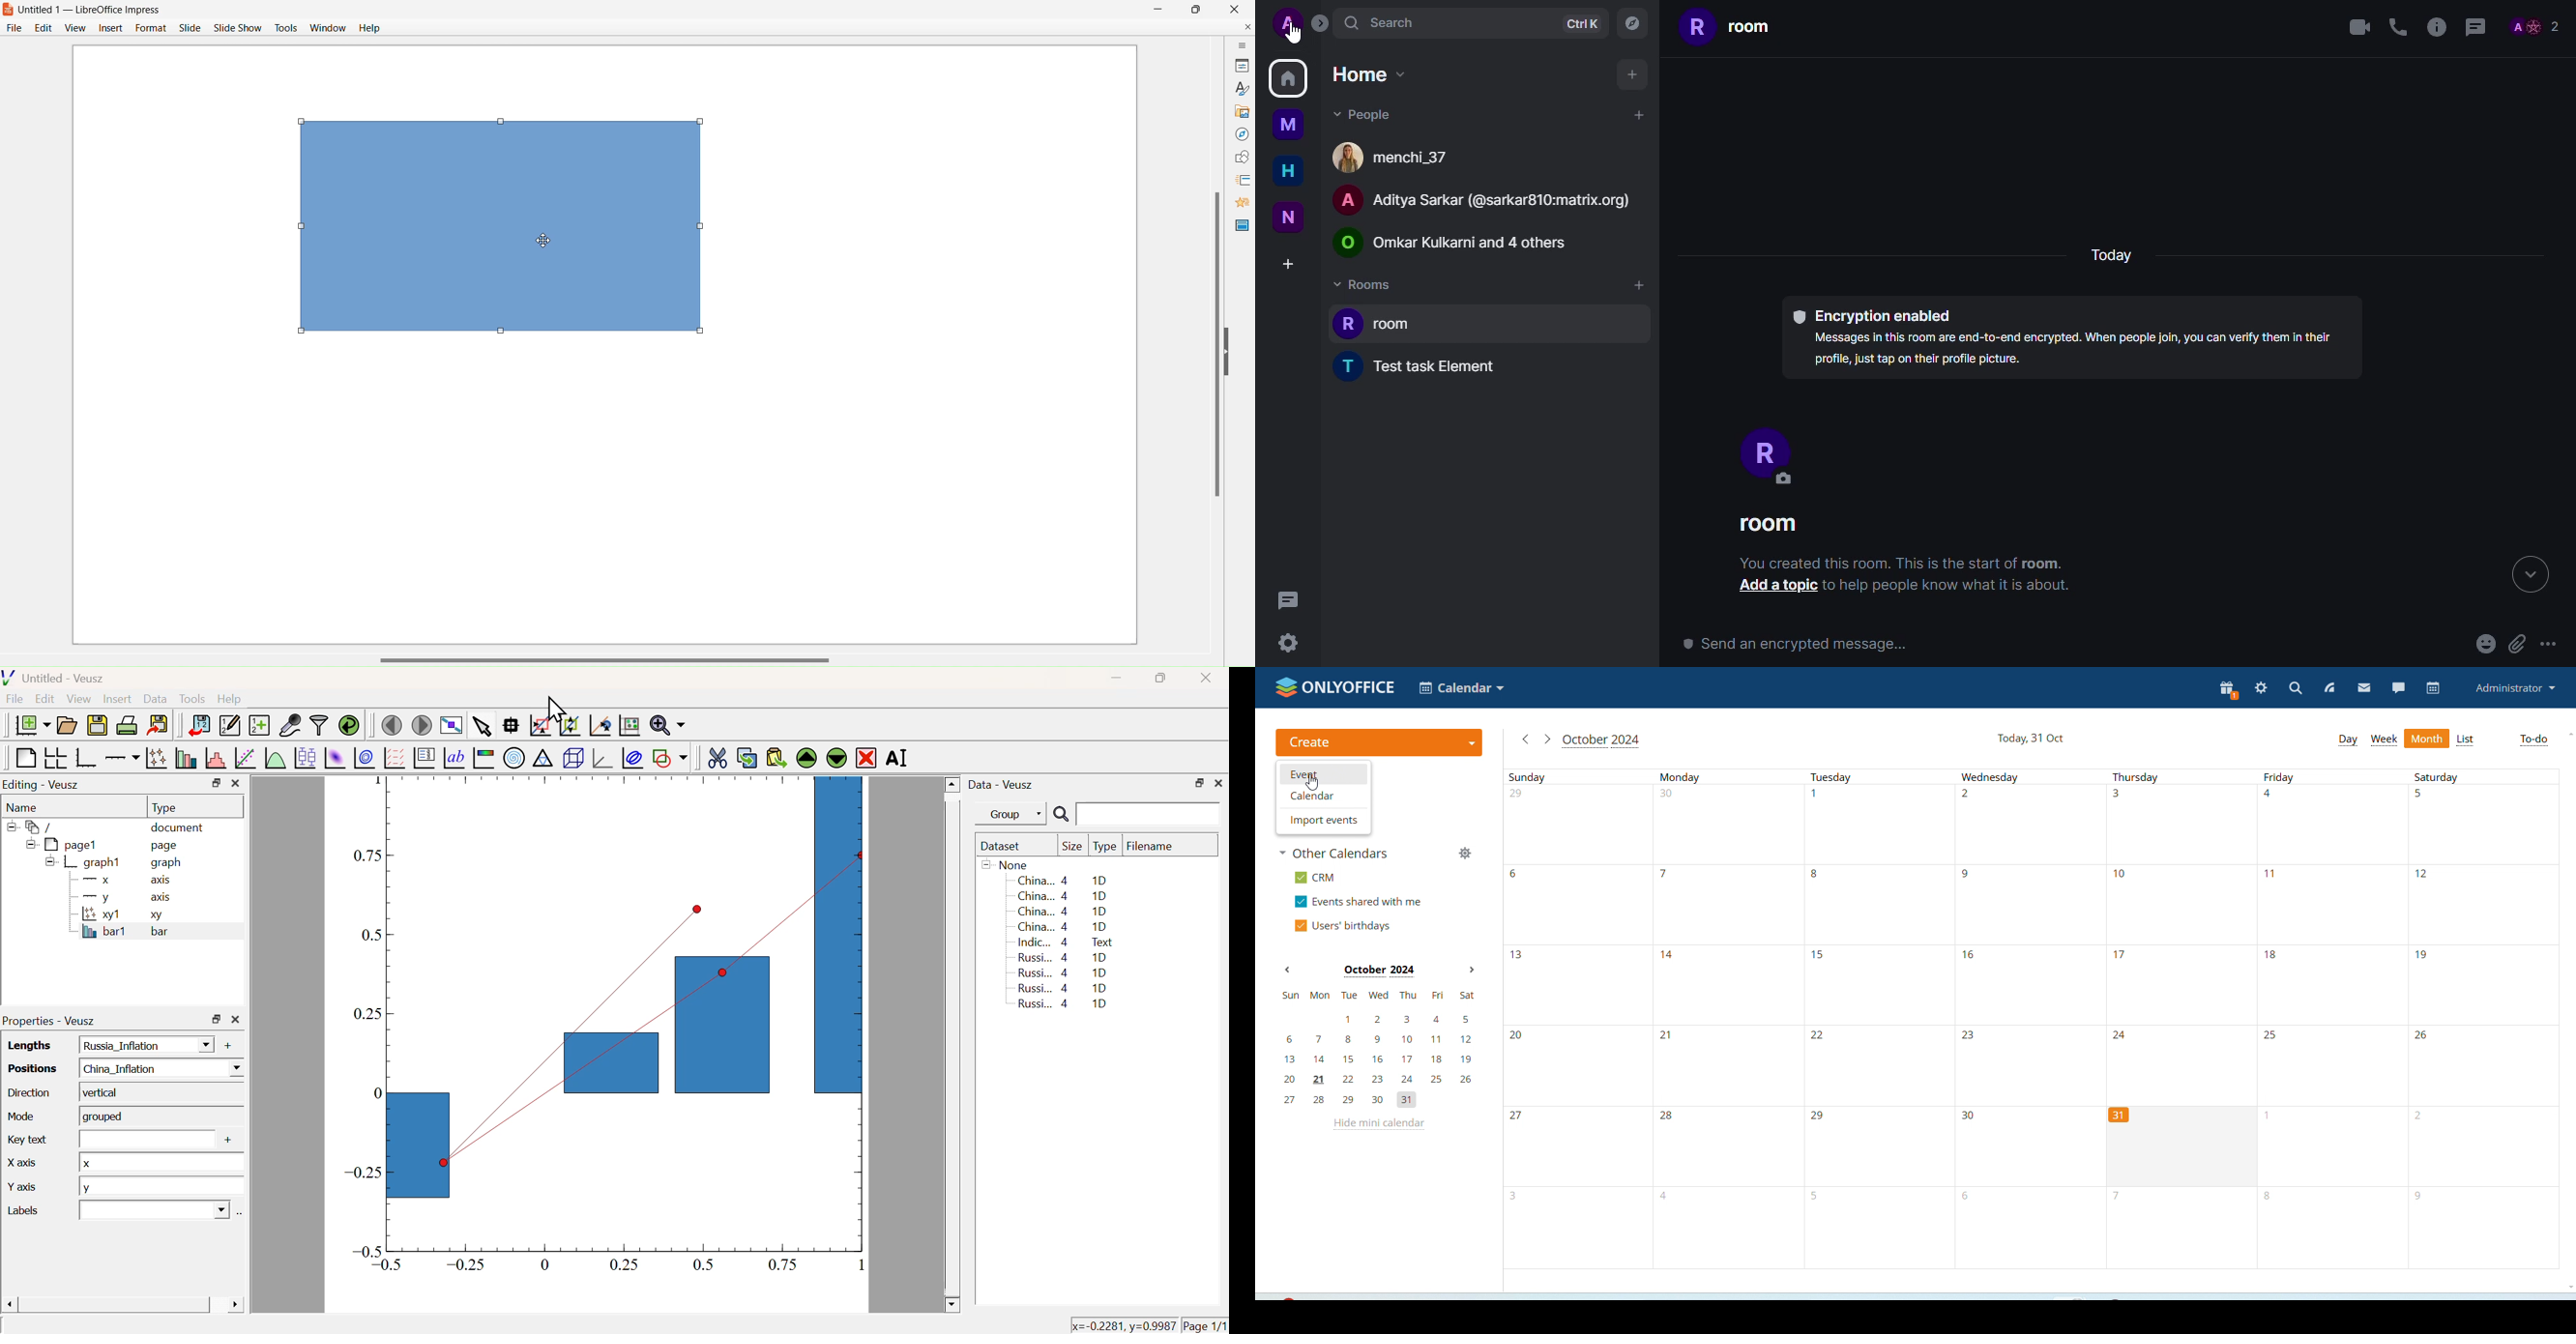 The image size is (2576, 1344). Describe the element at coordinates (223, 1141) in the screenshot. I see `Add` at that location.